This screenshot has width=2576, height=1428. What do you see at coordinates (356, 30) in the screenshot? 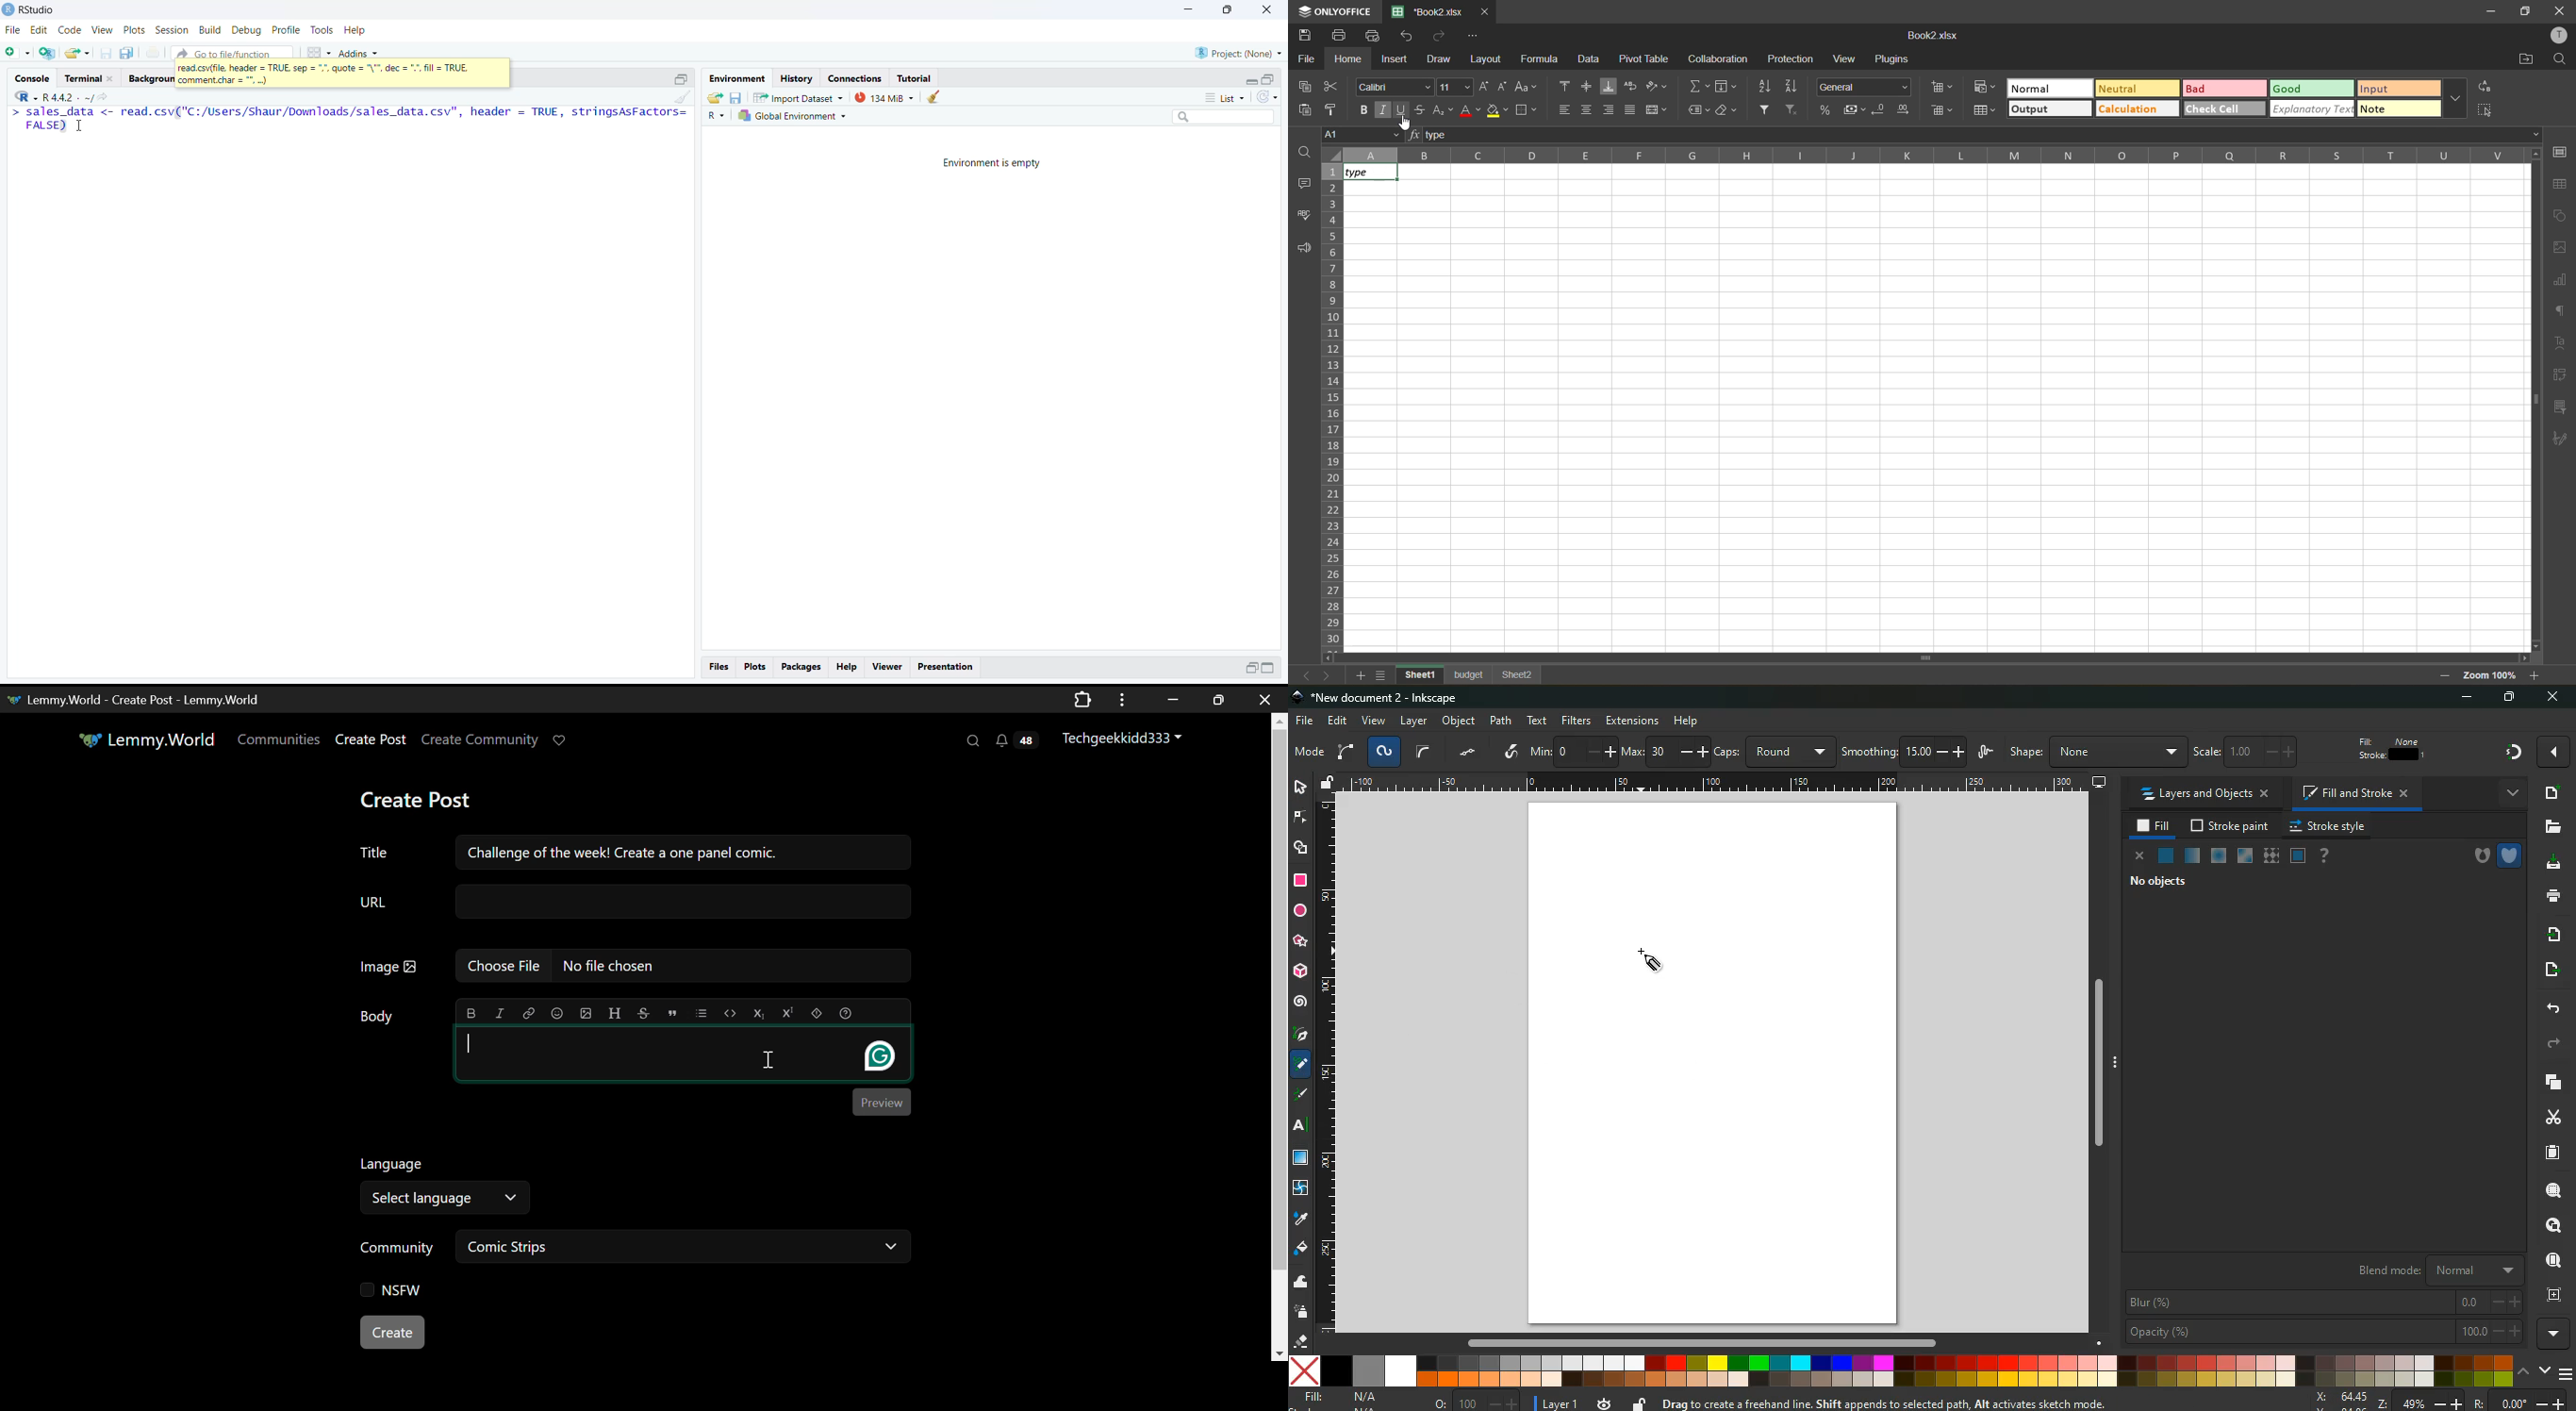
I see `Help` at bounding box center [356, 30].